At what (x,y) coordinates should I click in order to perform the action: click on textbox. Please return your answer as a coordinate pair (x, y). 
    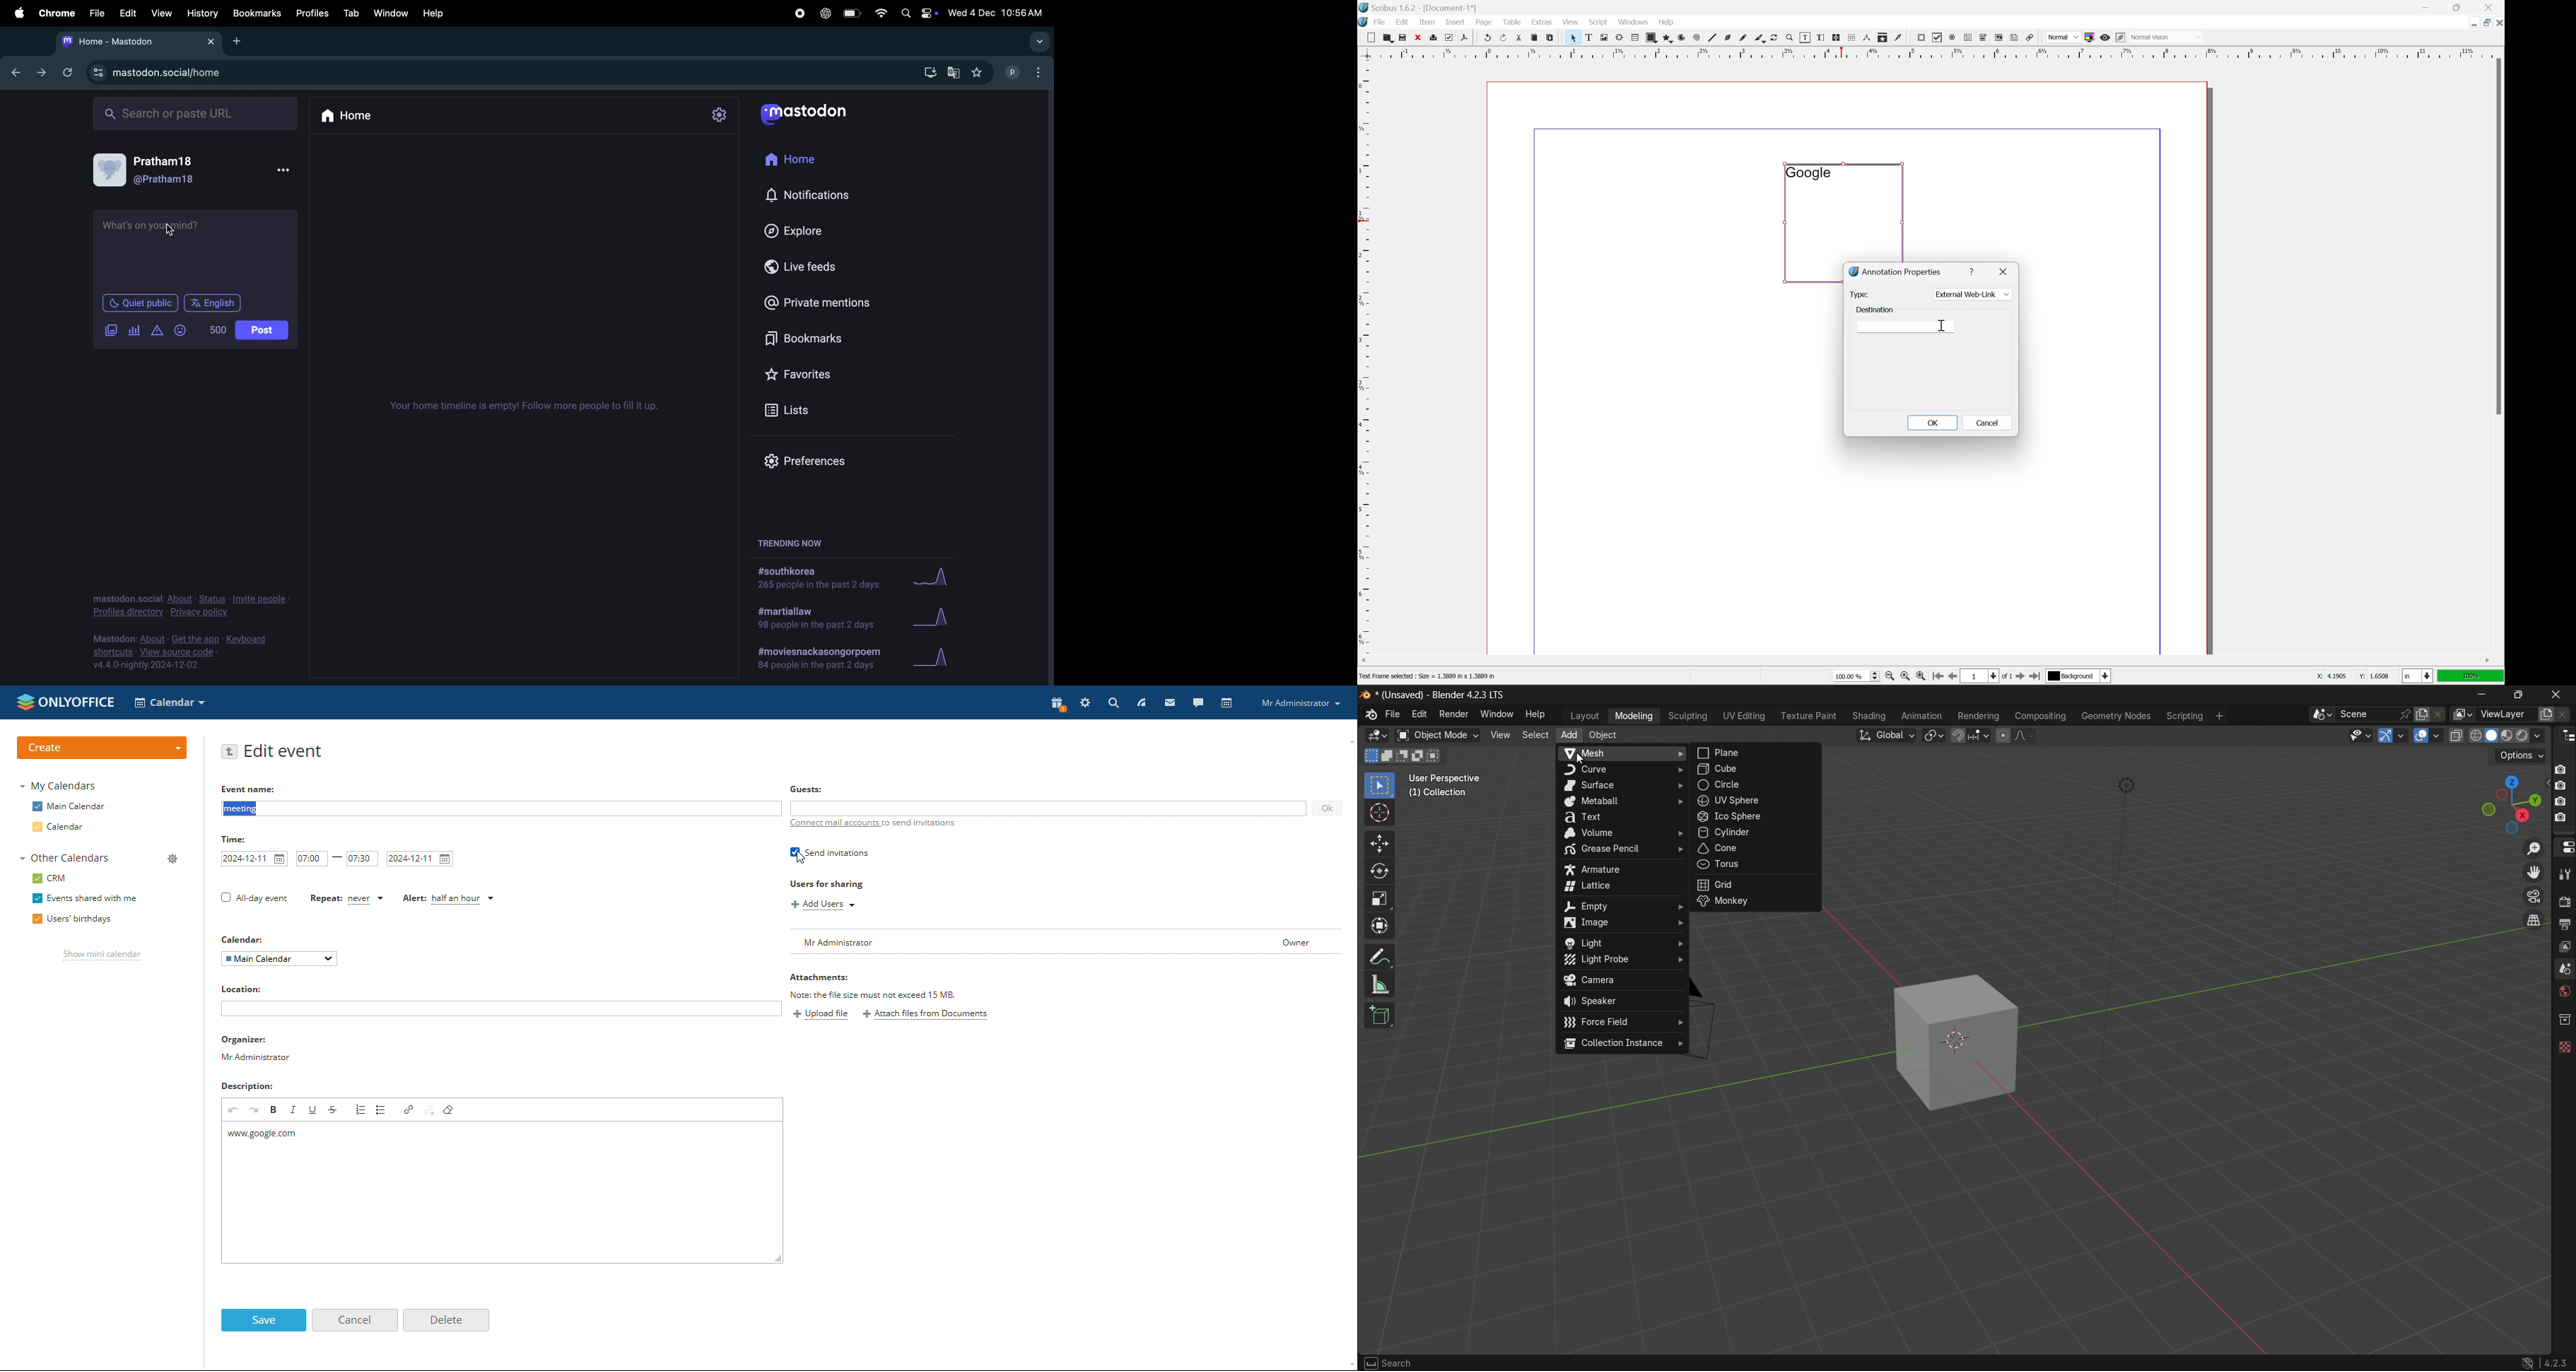
    Looking at the image, I should click on (197, 250).